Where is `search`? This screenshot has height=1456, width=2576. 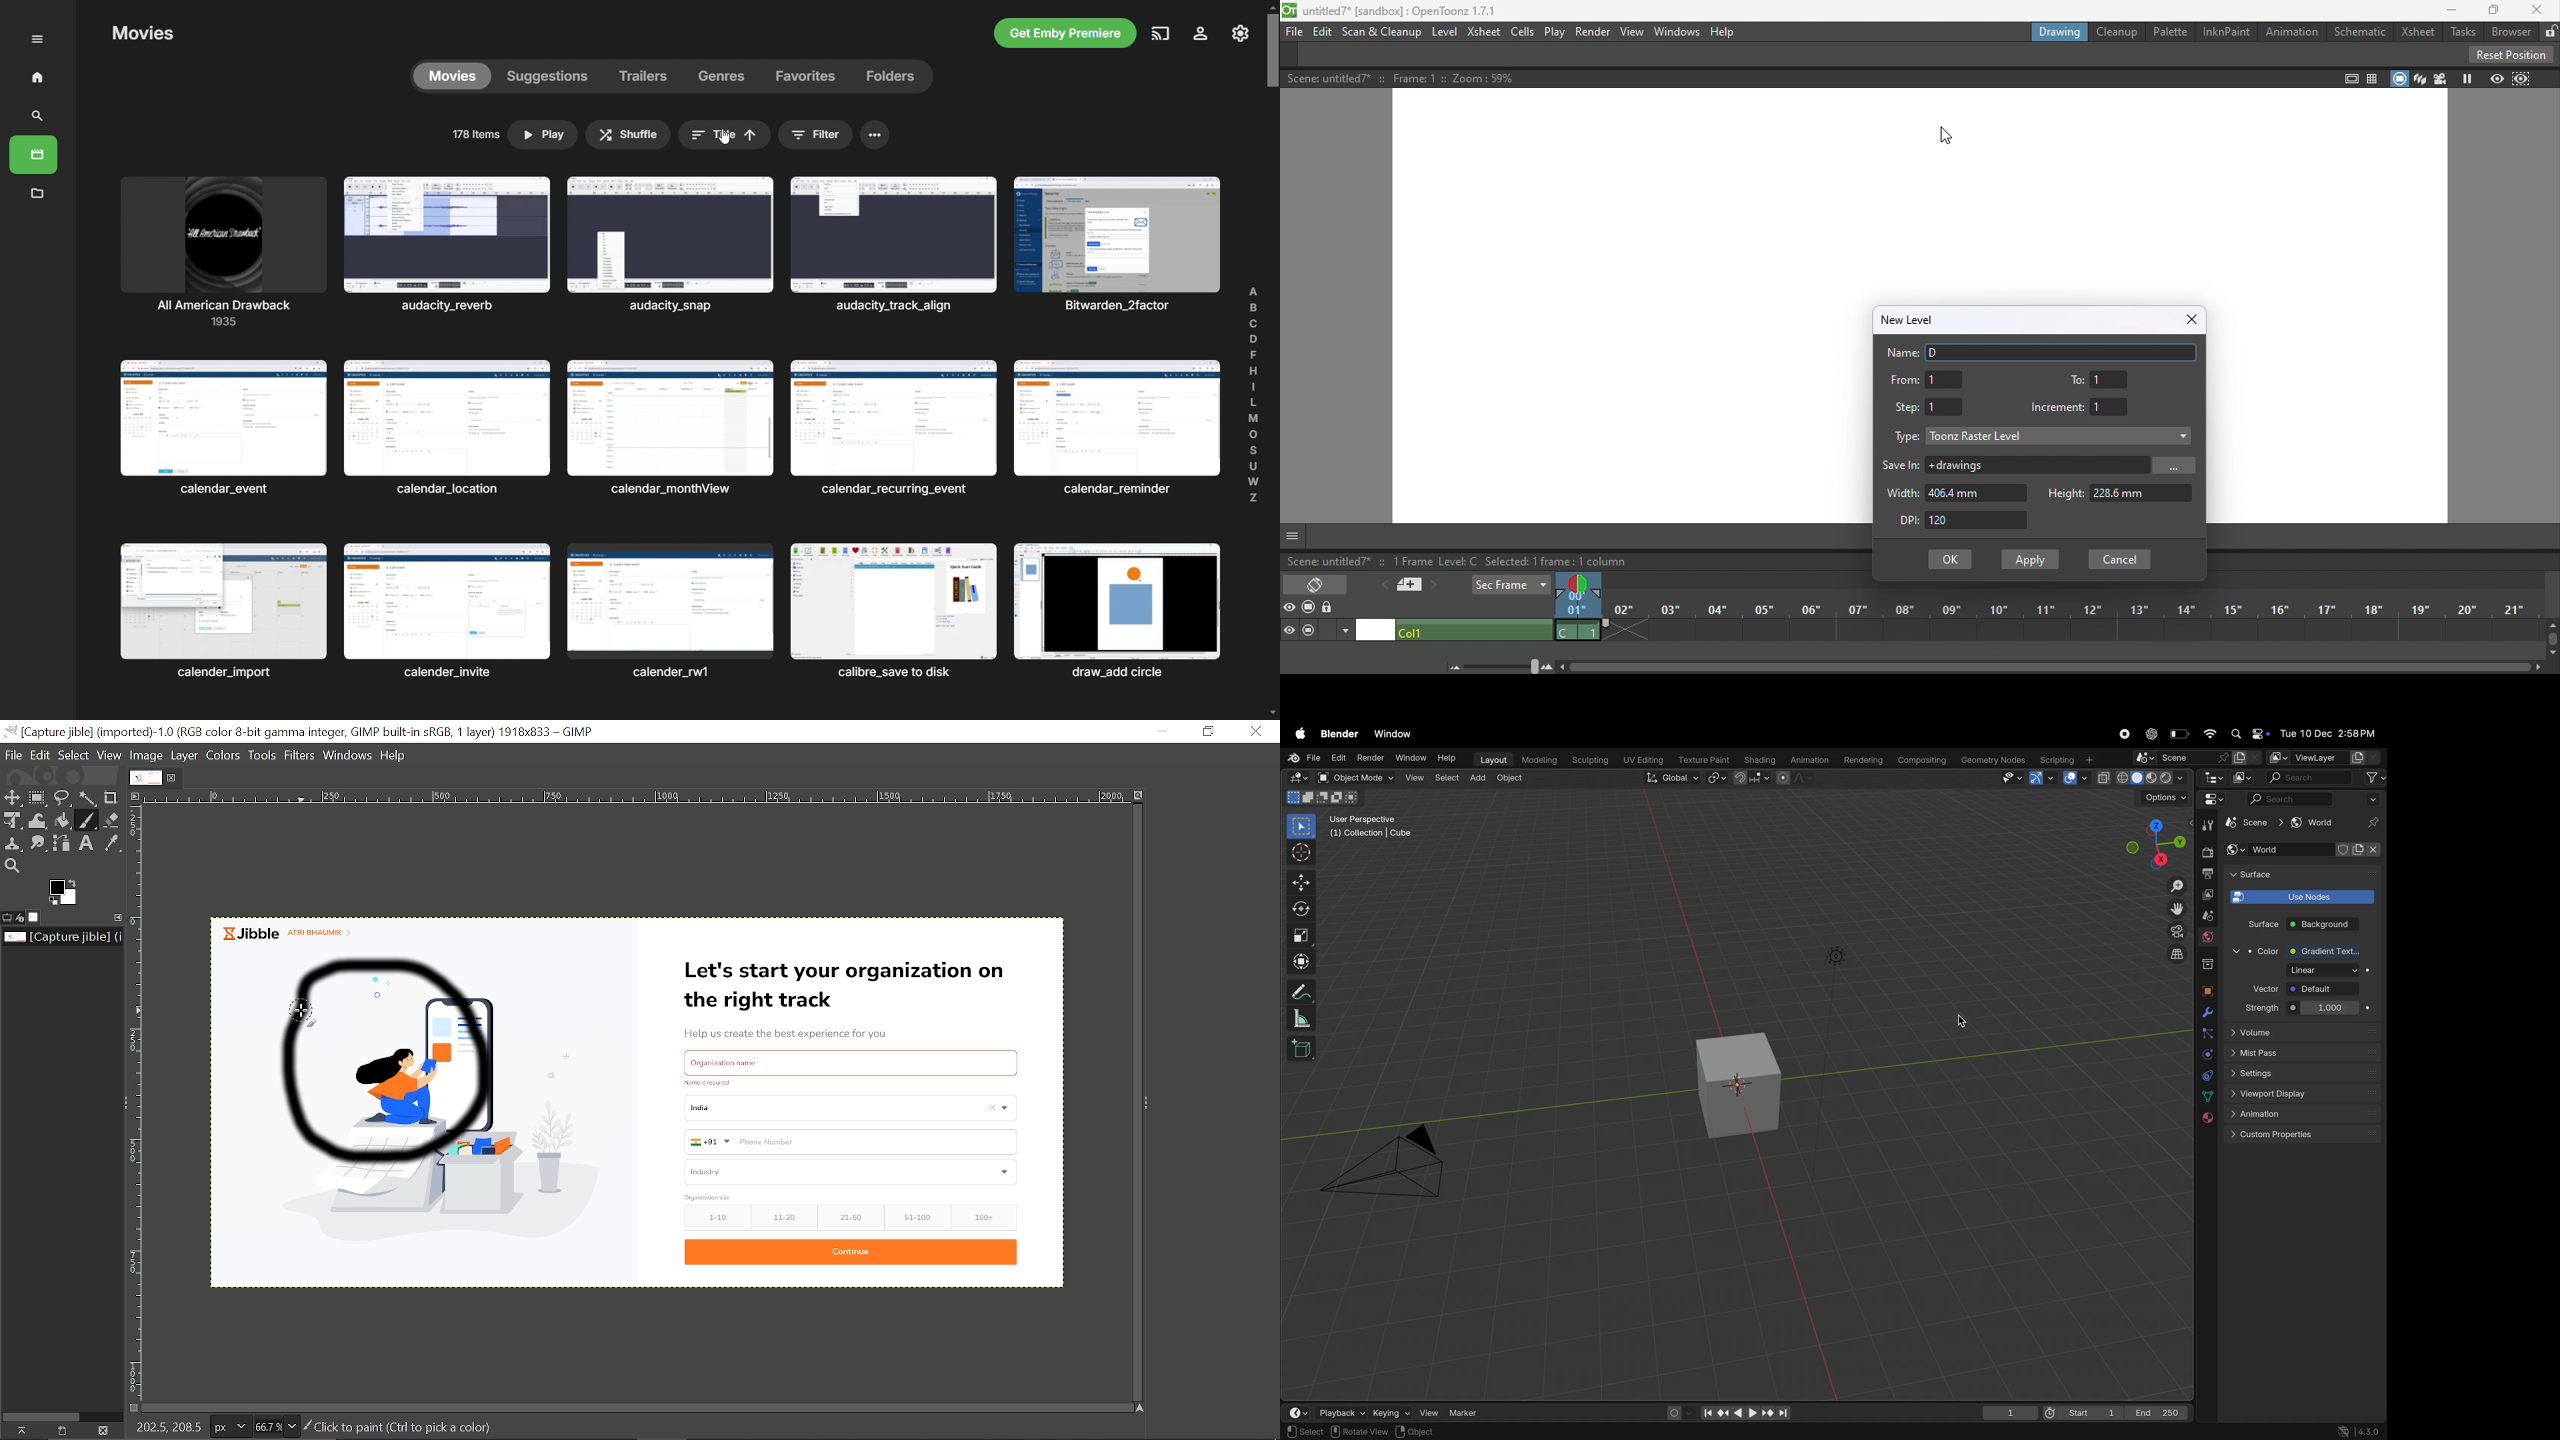 search is located at coordinates (37, 117).